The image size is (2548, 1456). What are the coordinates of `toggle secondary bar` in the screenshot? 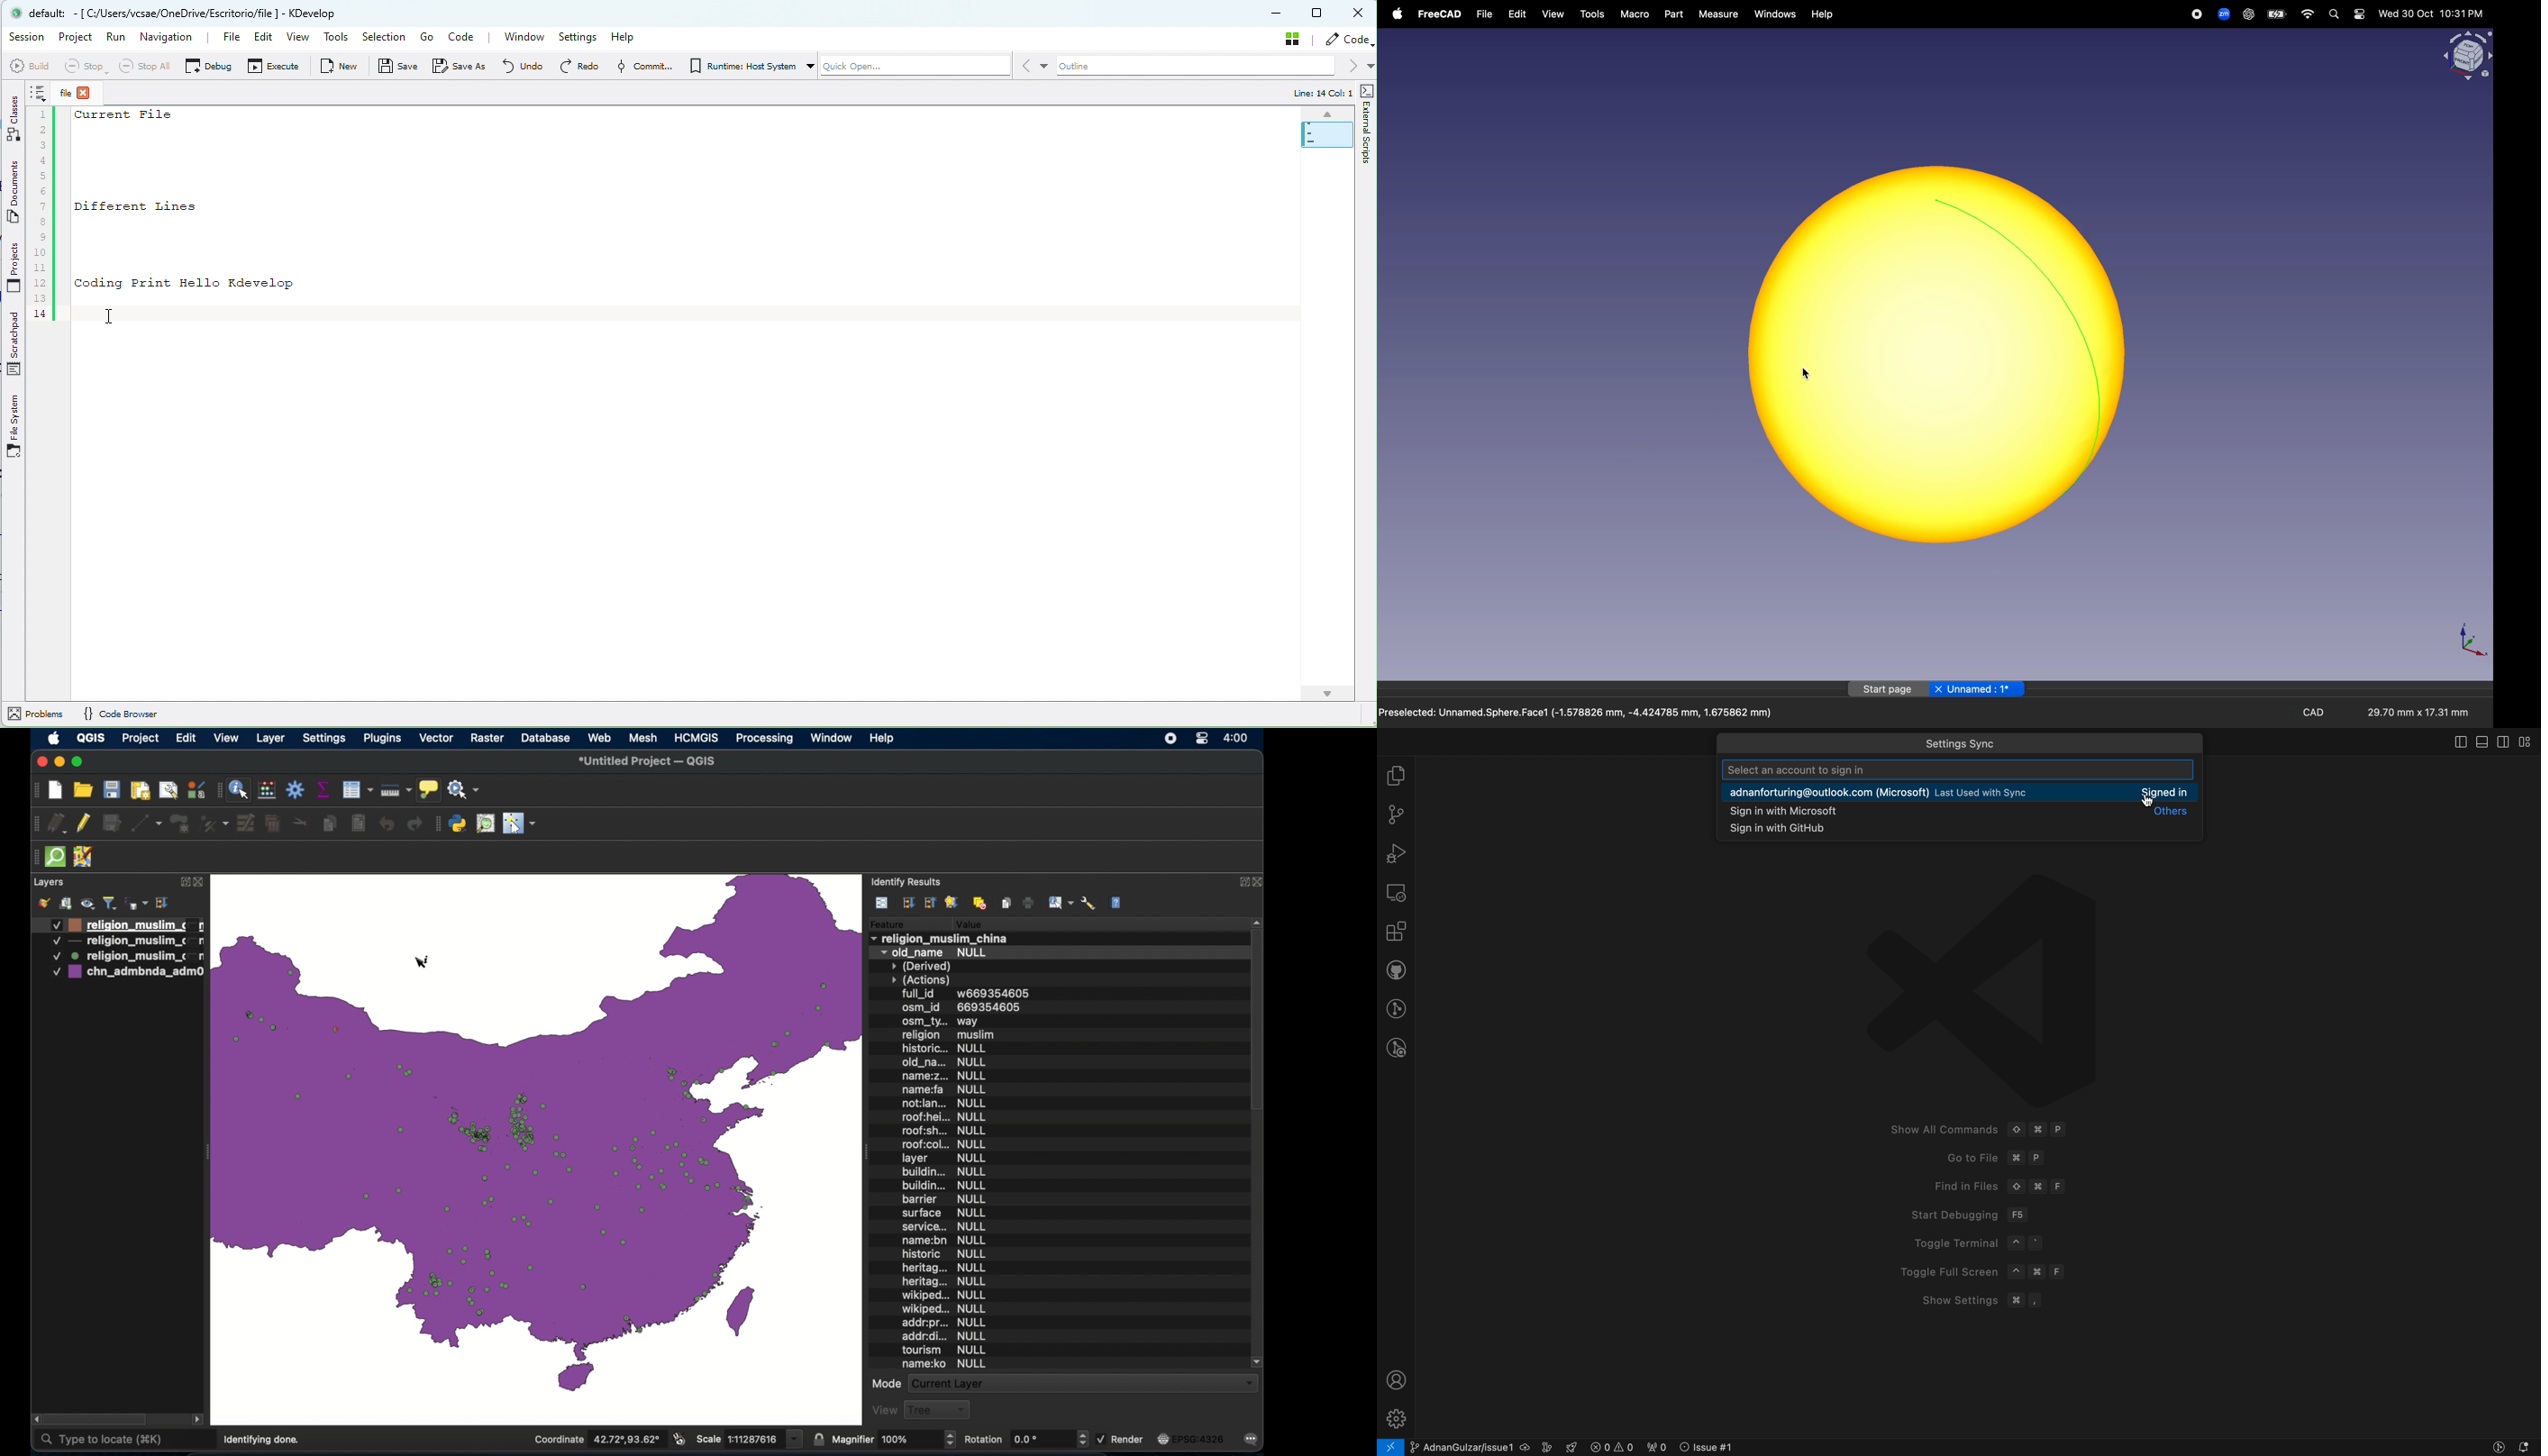 It's located at (2503, 741).